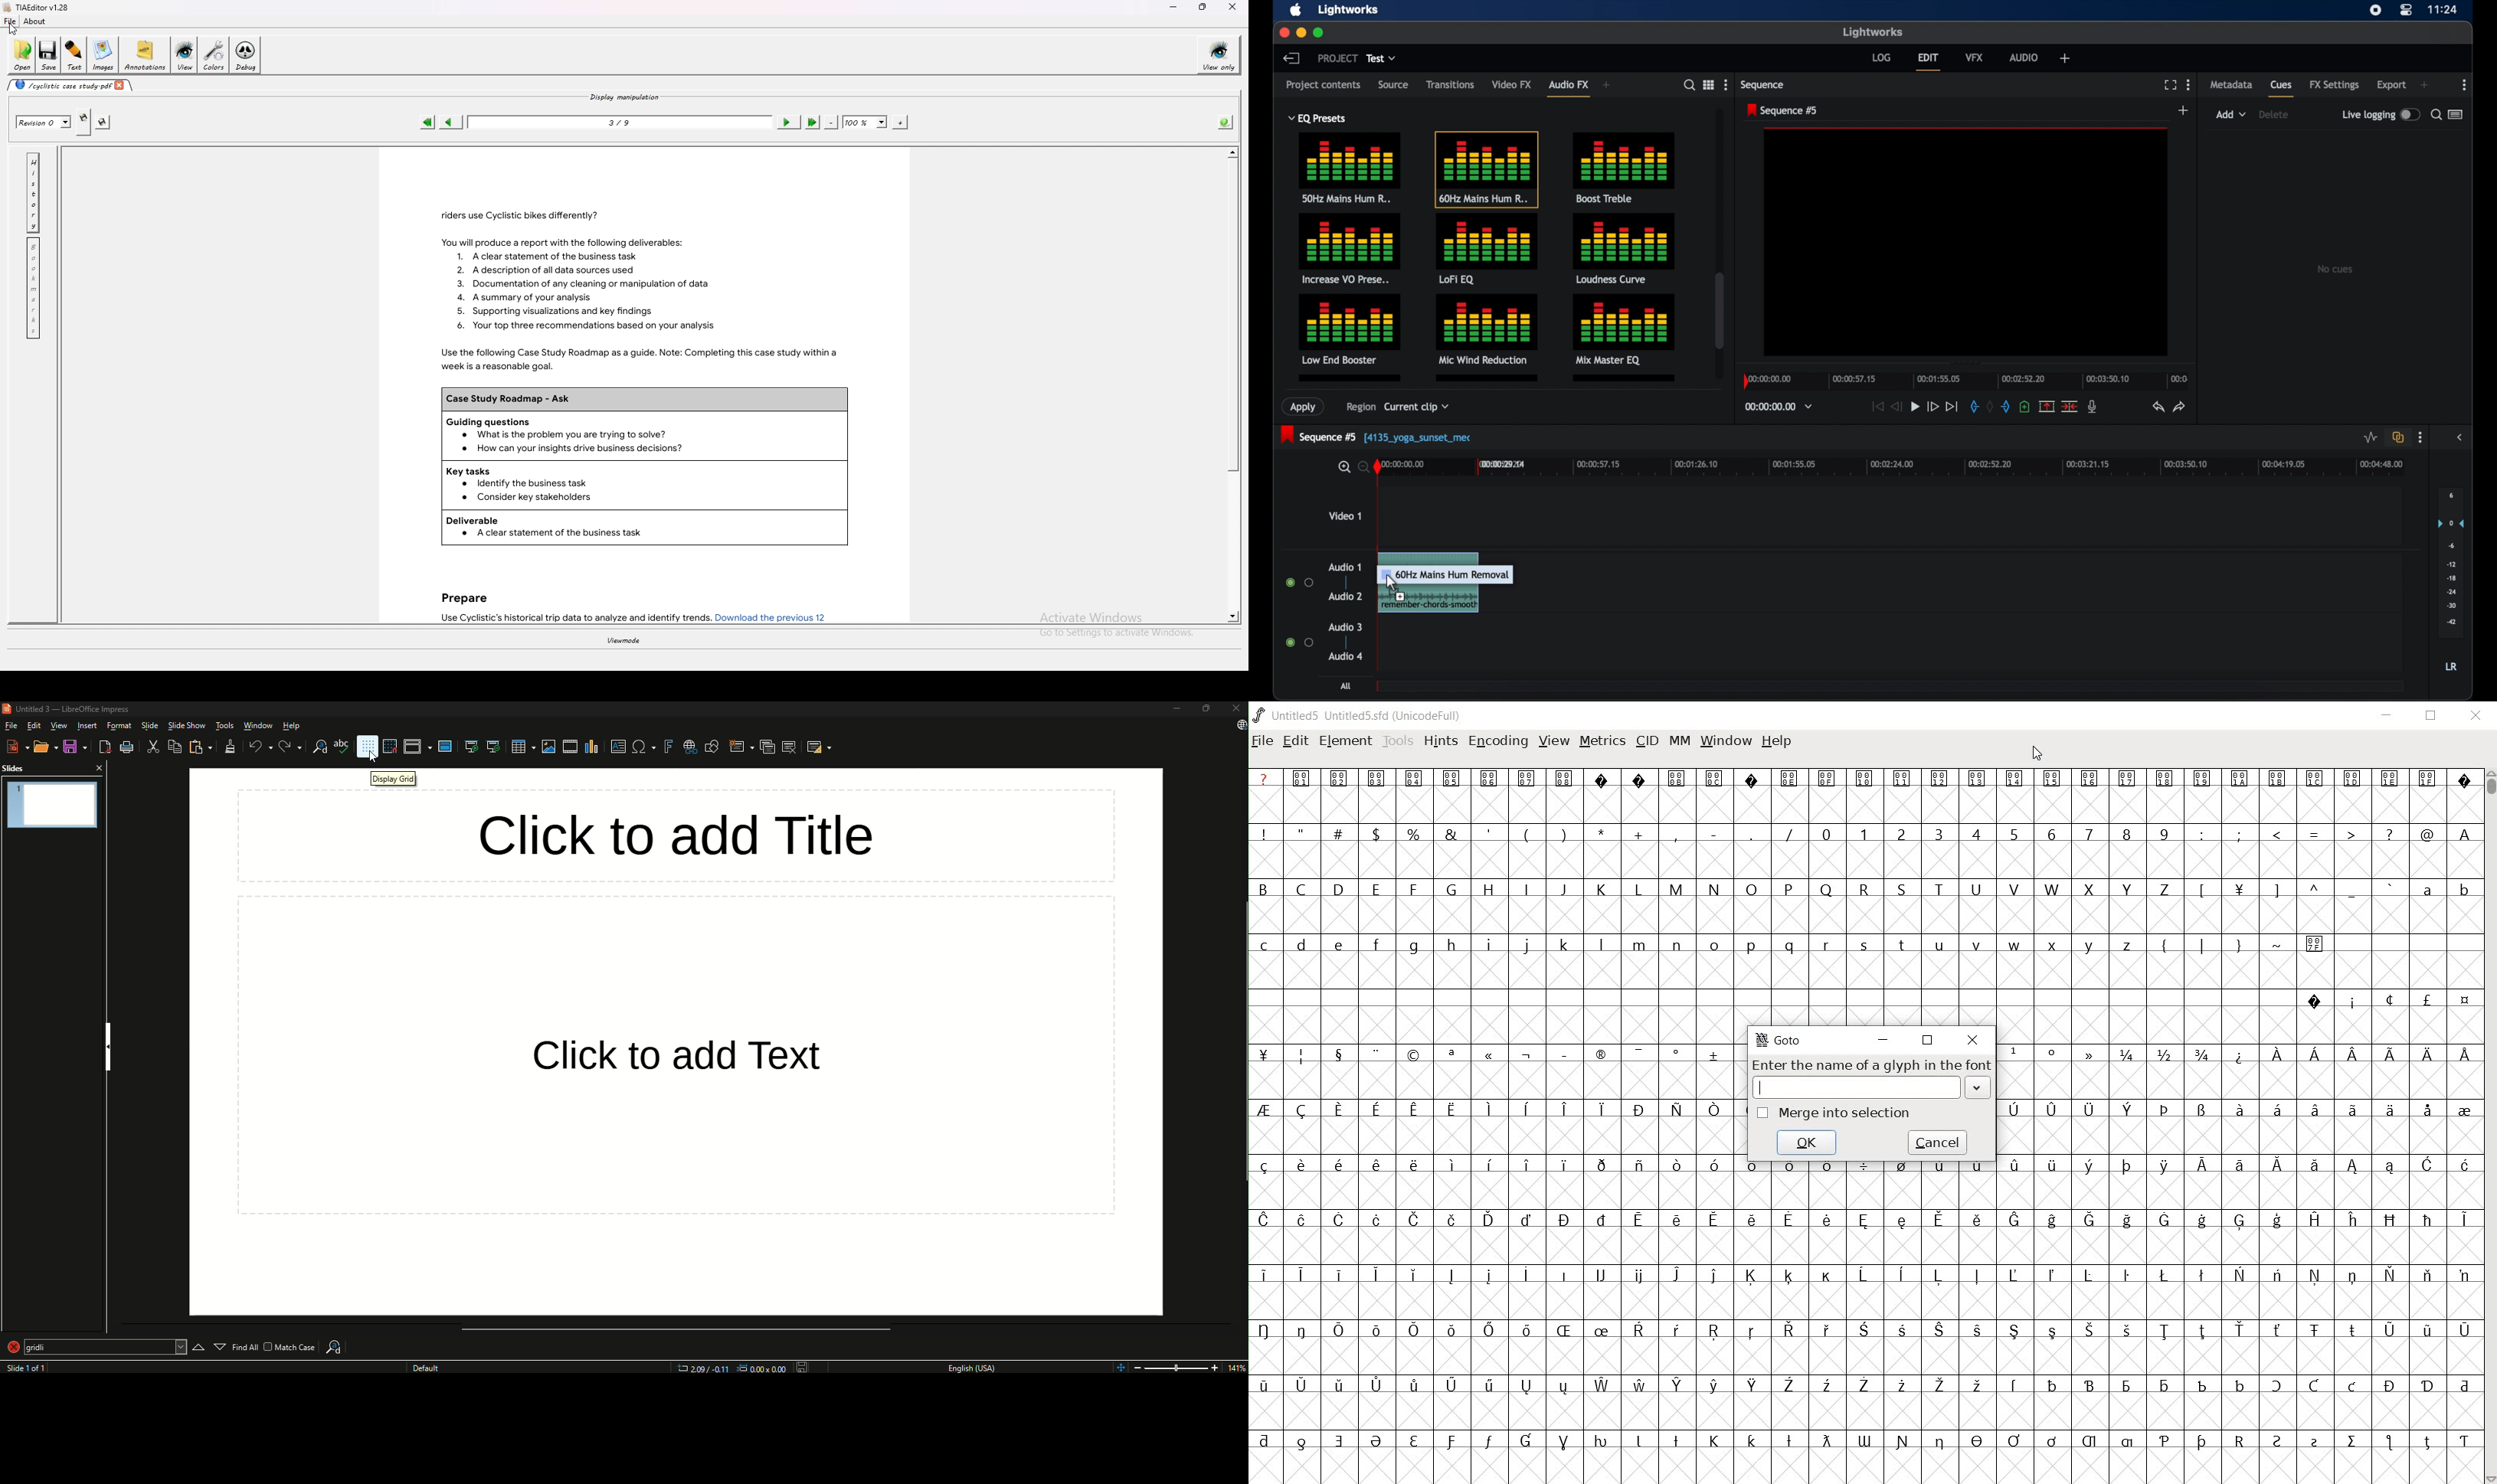 This screenshot has width=2520, height=1484. I want to click on ^, so click(2313, 891).